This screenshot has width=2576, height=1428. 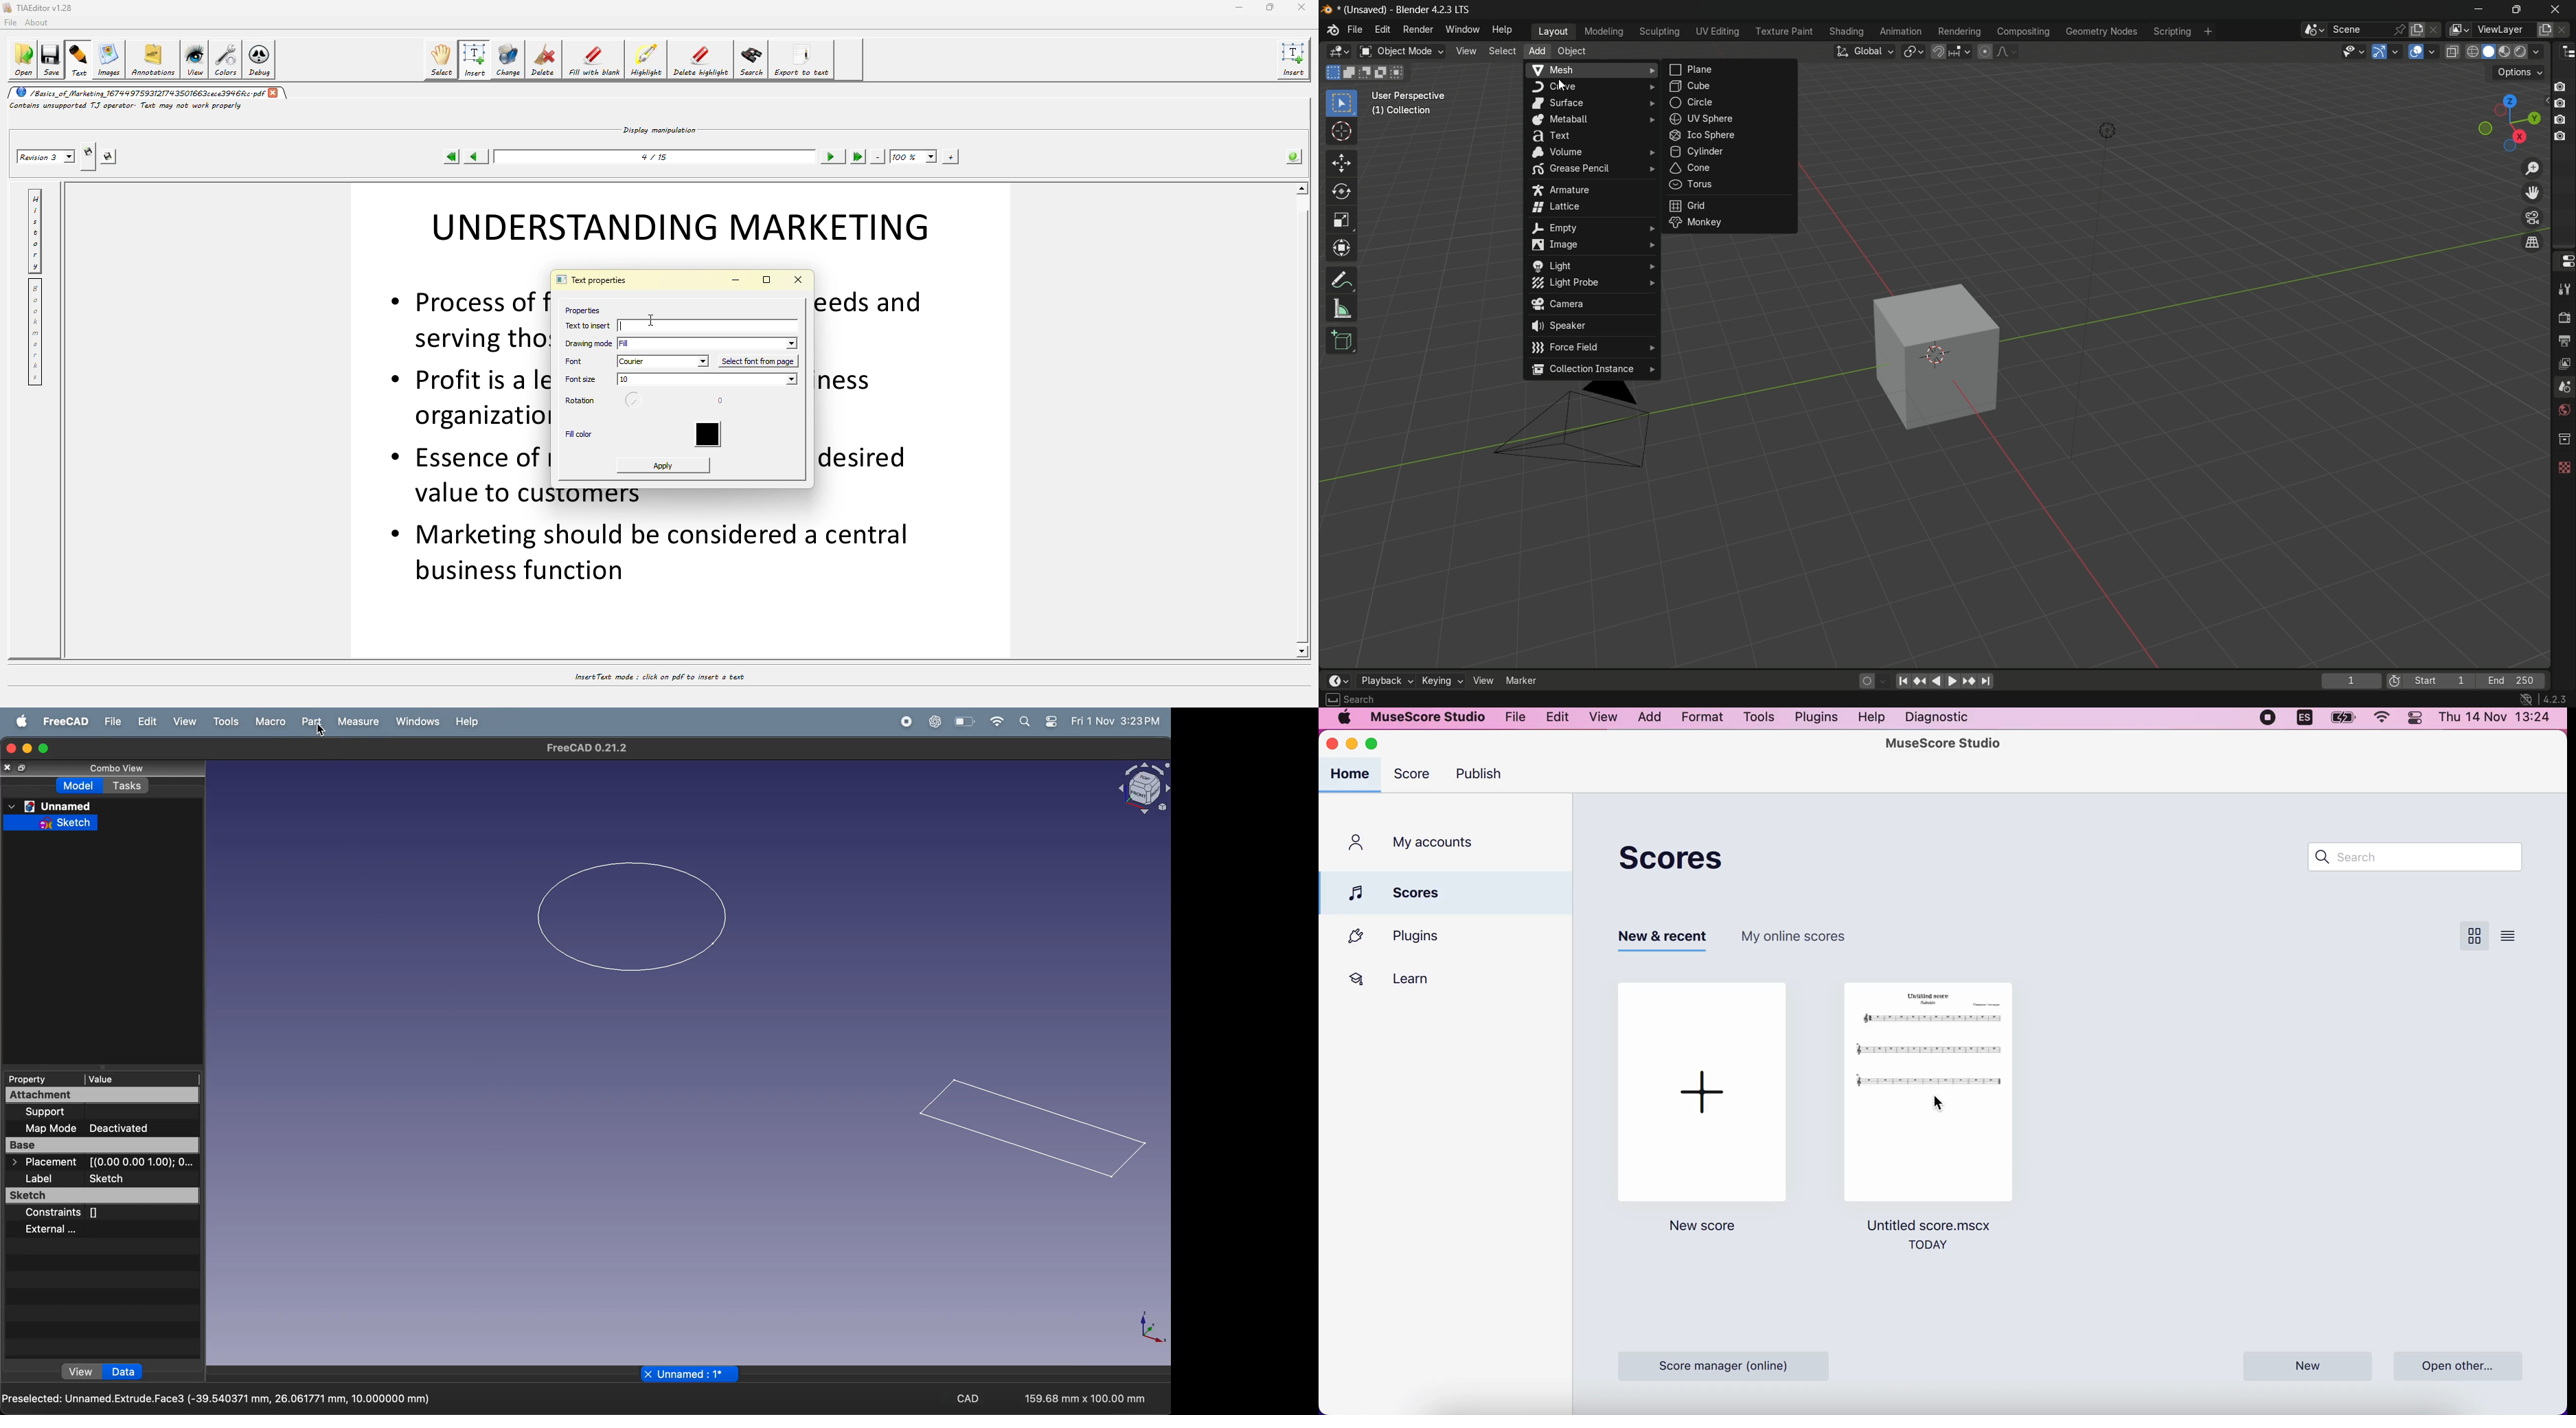 I want to click on text, so click(x=1592, y=136).